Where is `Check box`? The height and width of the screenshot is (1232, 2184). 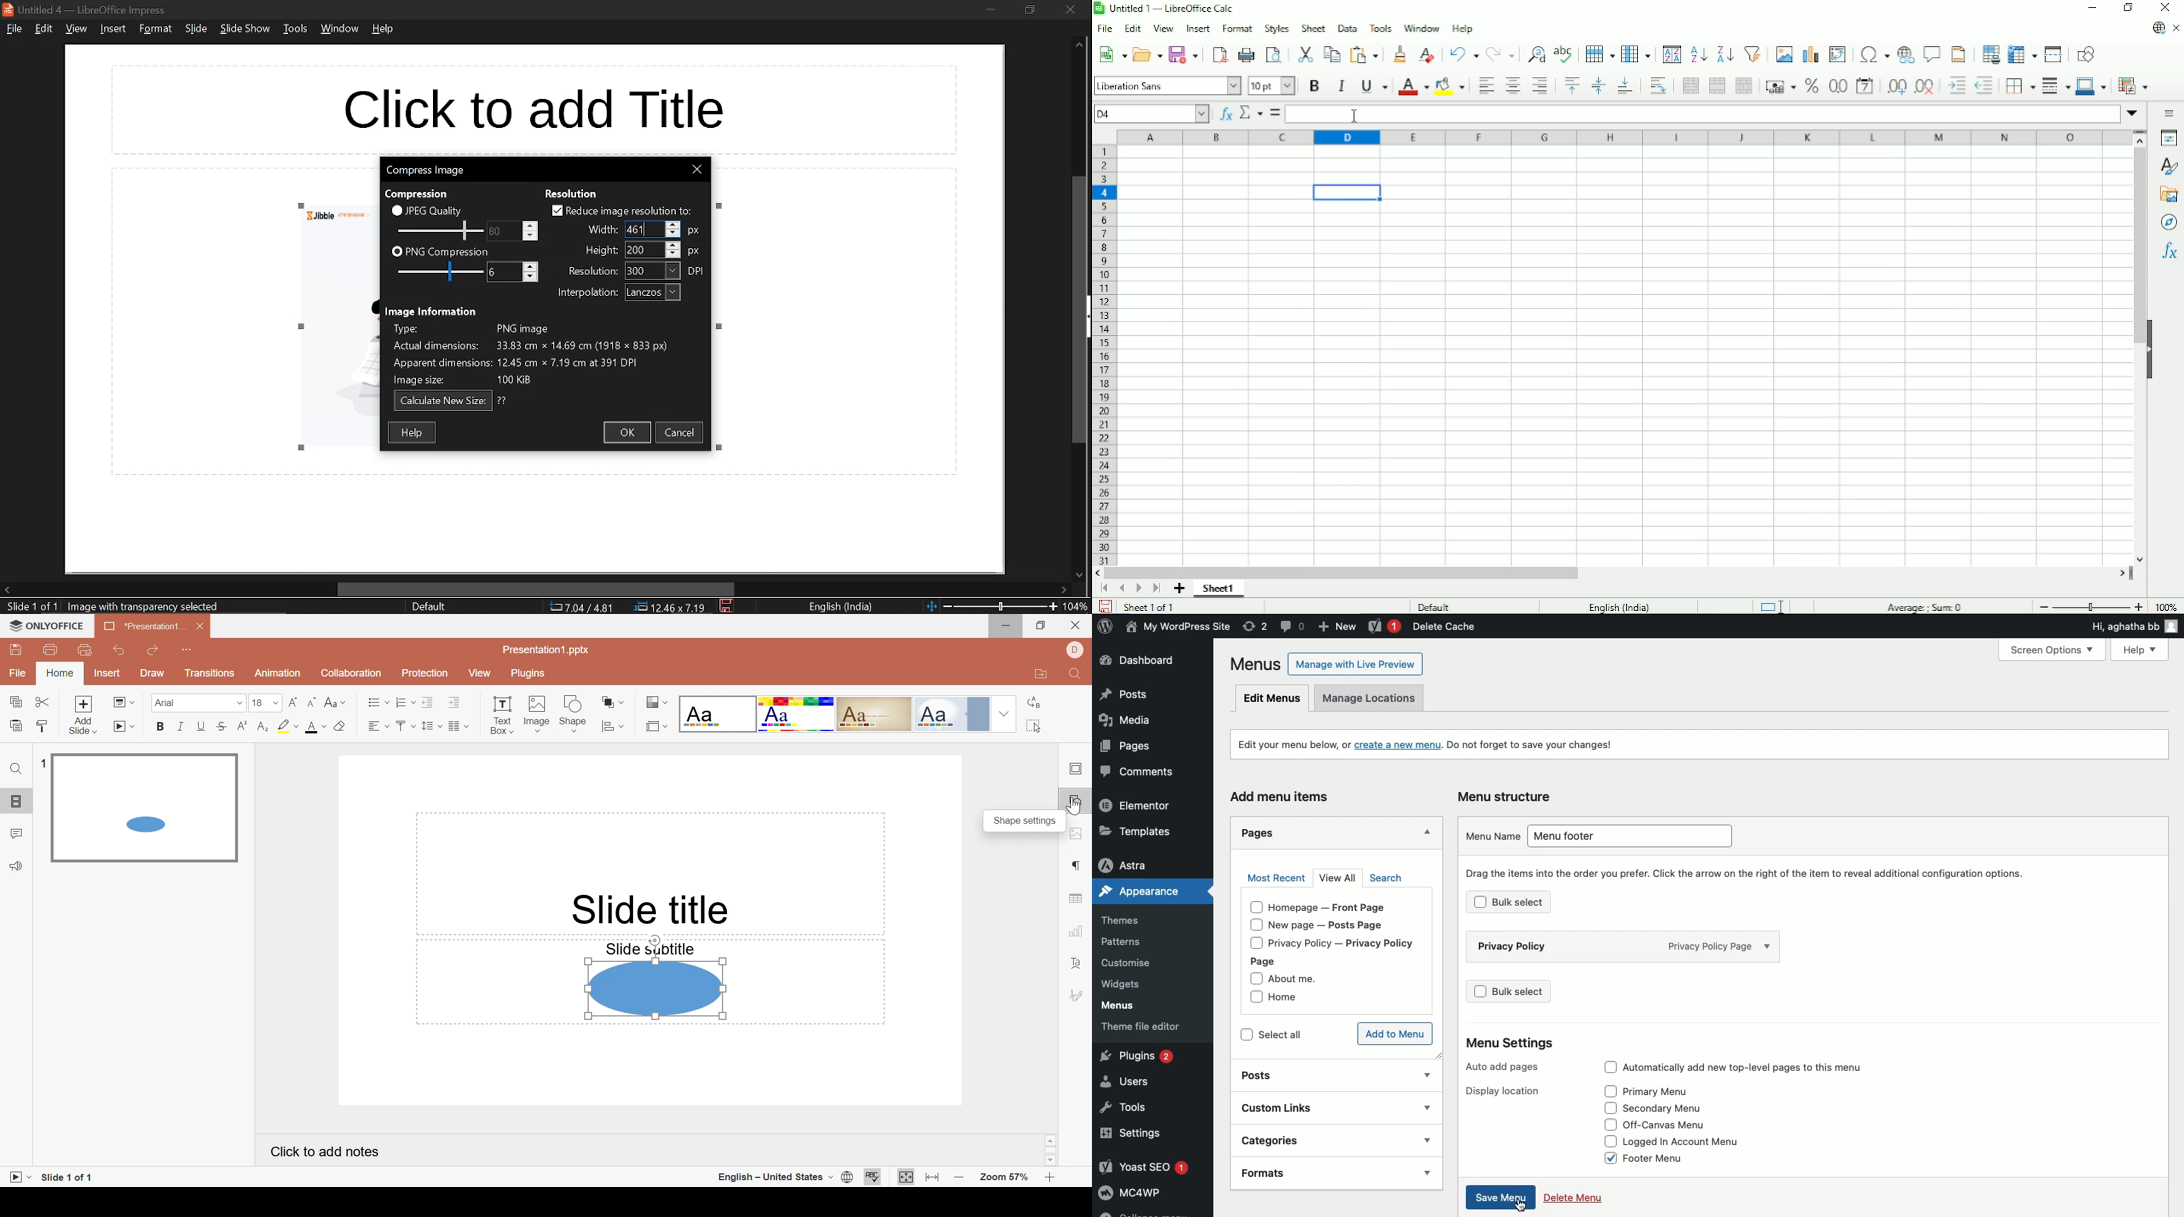 Check box is located at coordinates (1607, 1091).